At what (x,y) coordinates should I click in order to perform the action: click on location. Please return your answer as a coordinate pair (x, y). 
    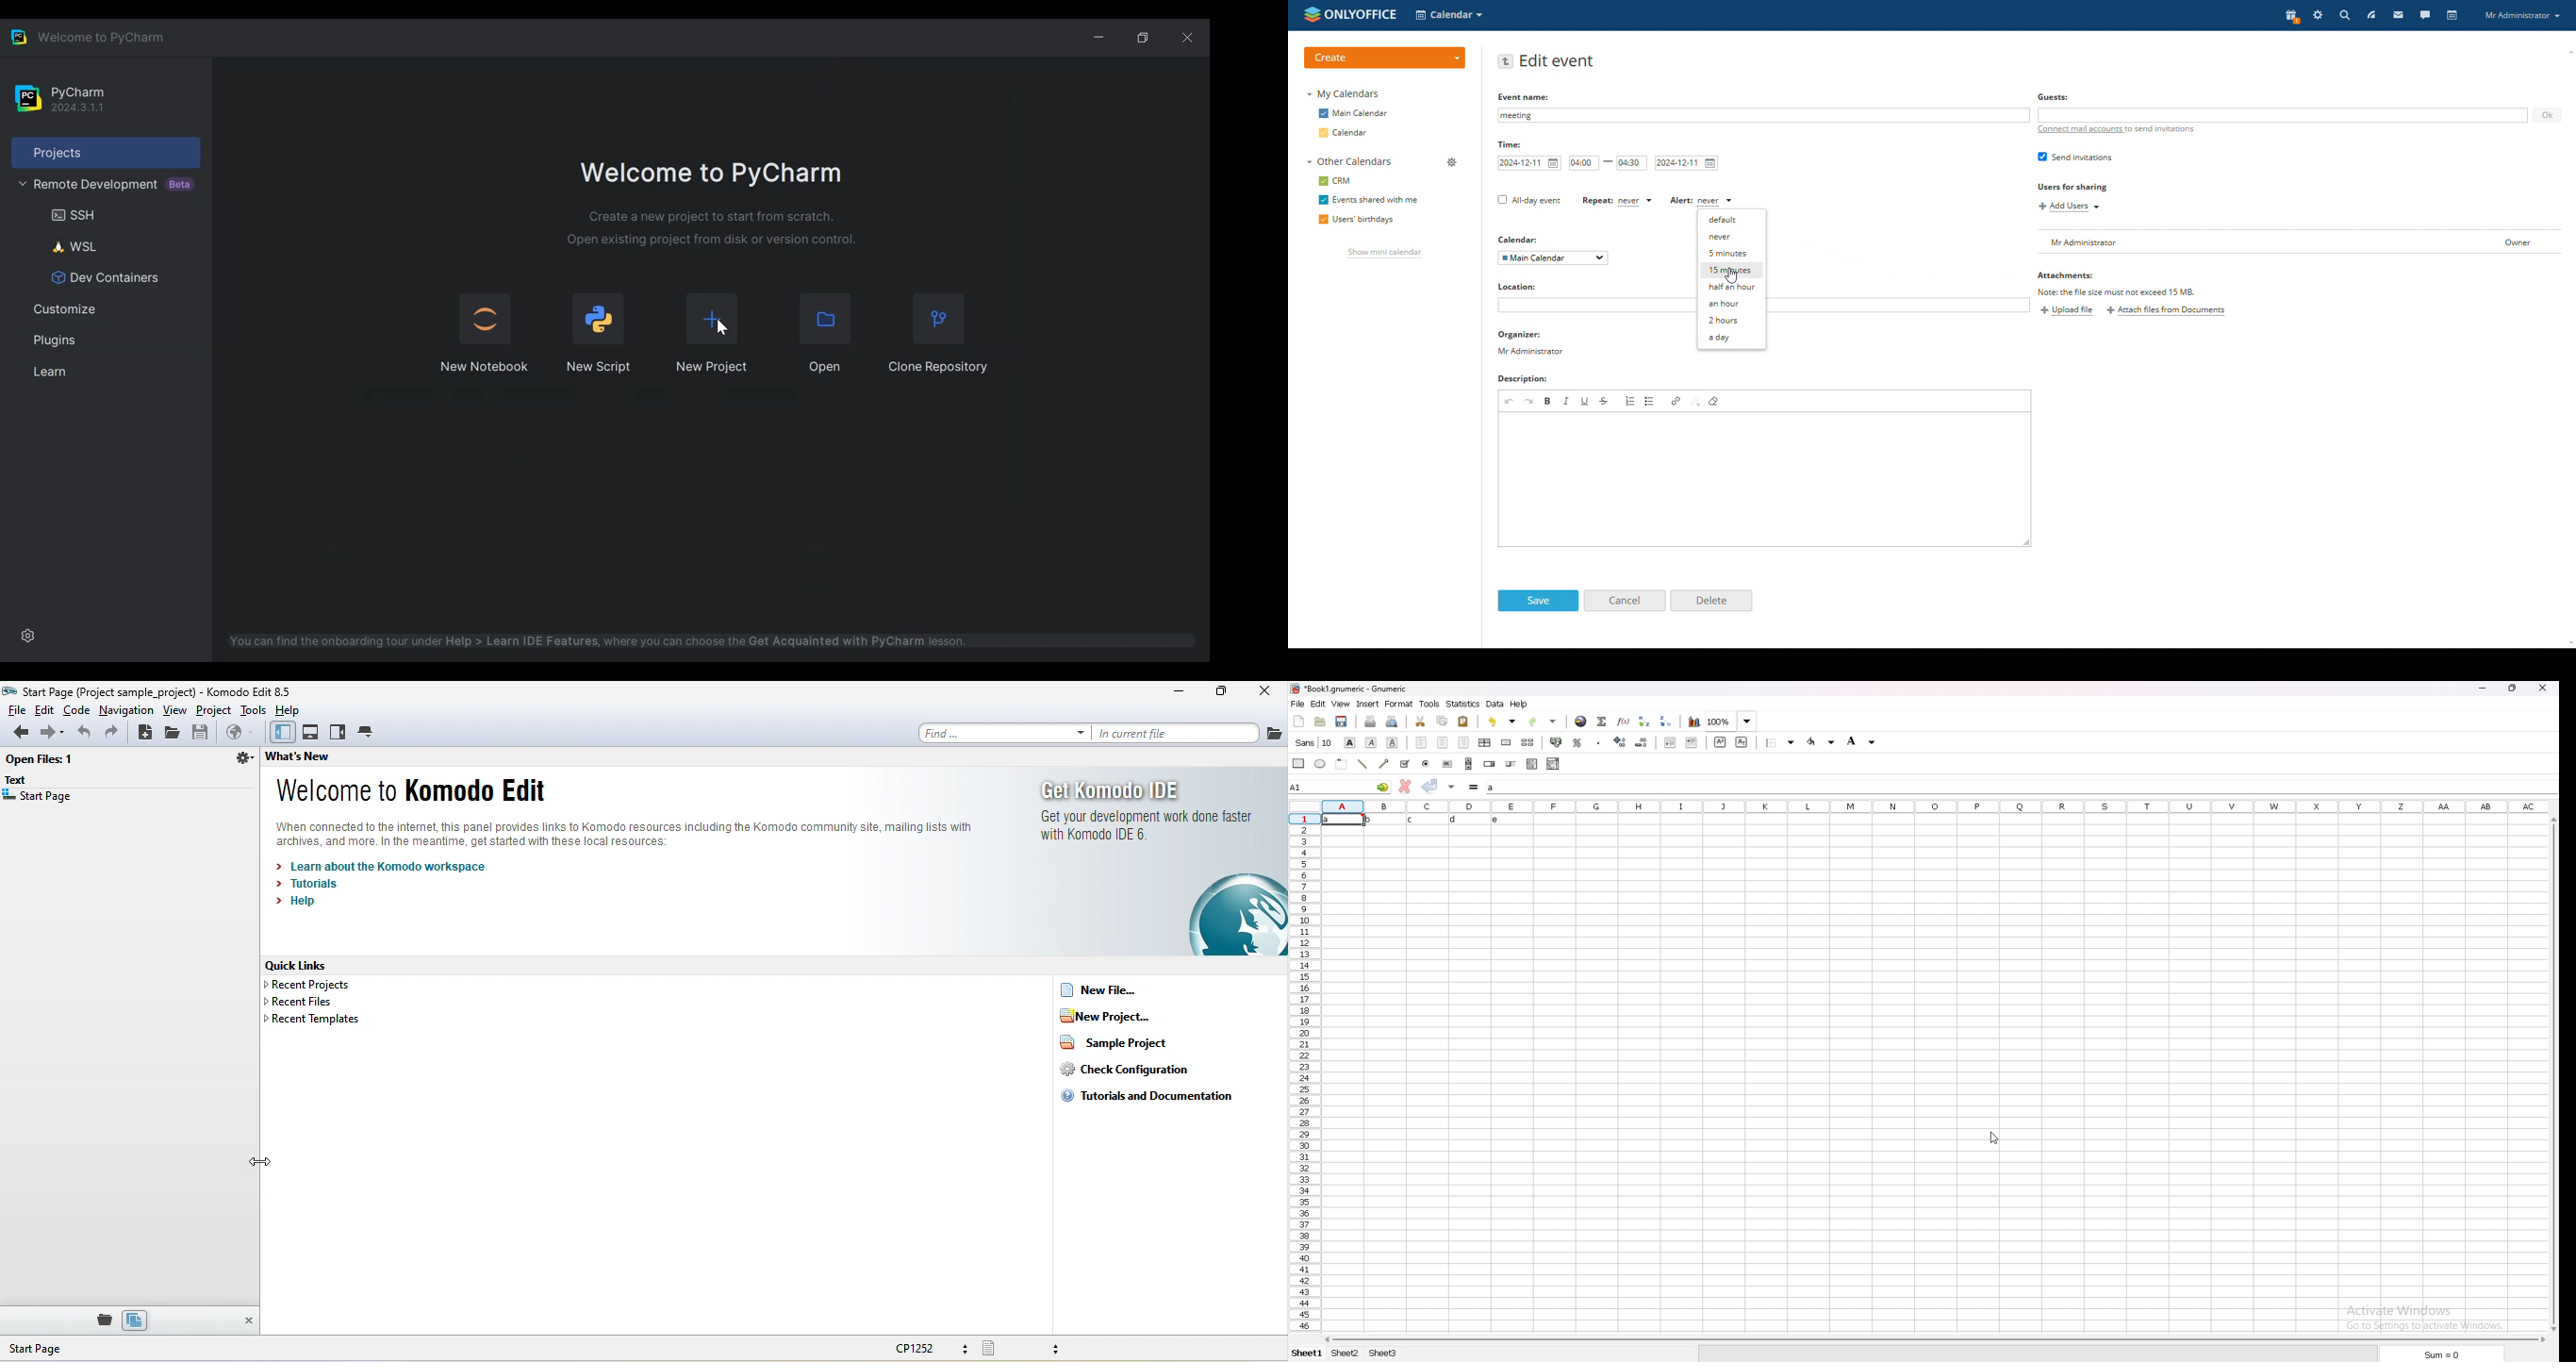
    Looking at the image, I should click on (1523, 287).